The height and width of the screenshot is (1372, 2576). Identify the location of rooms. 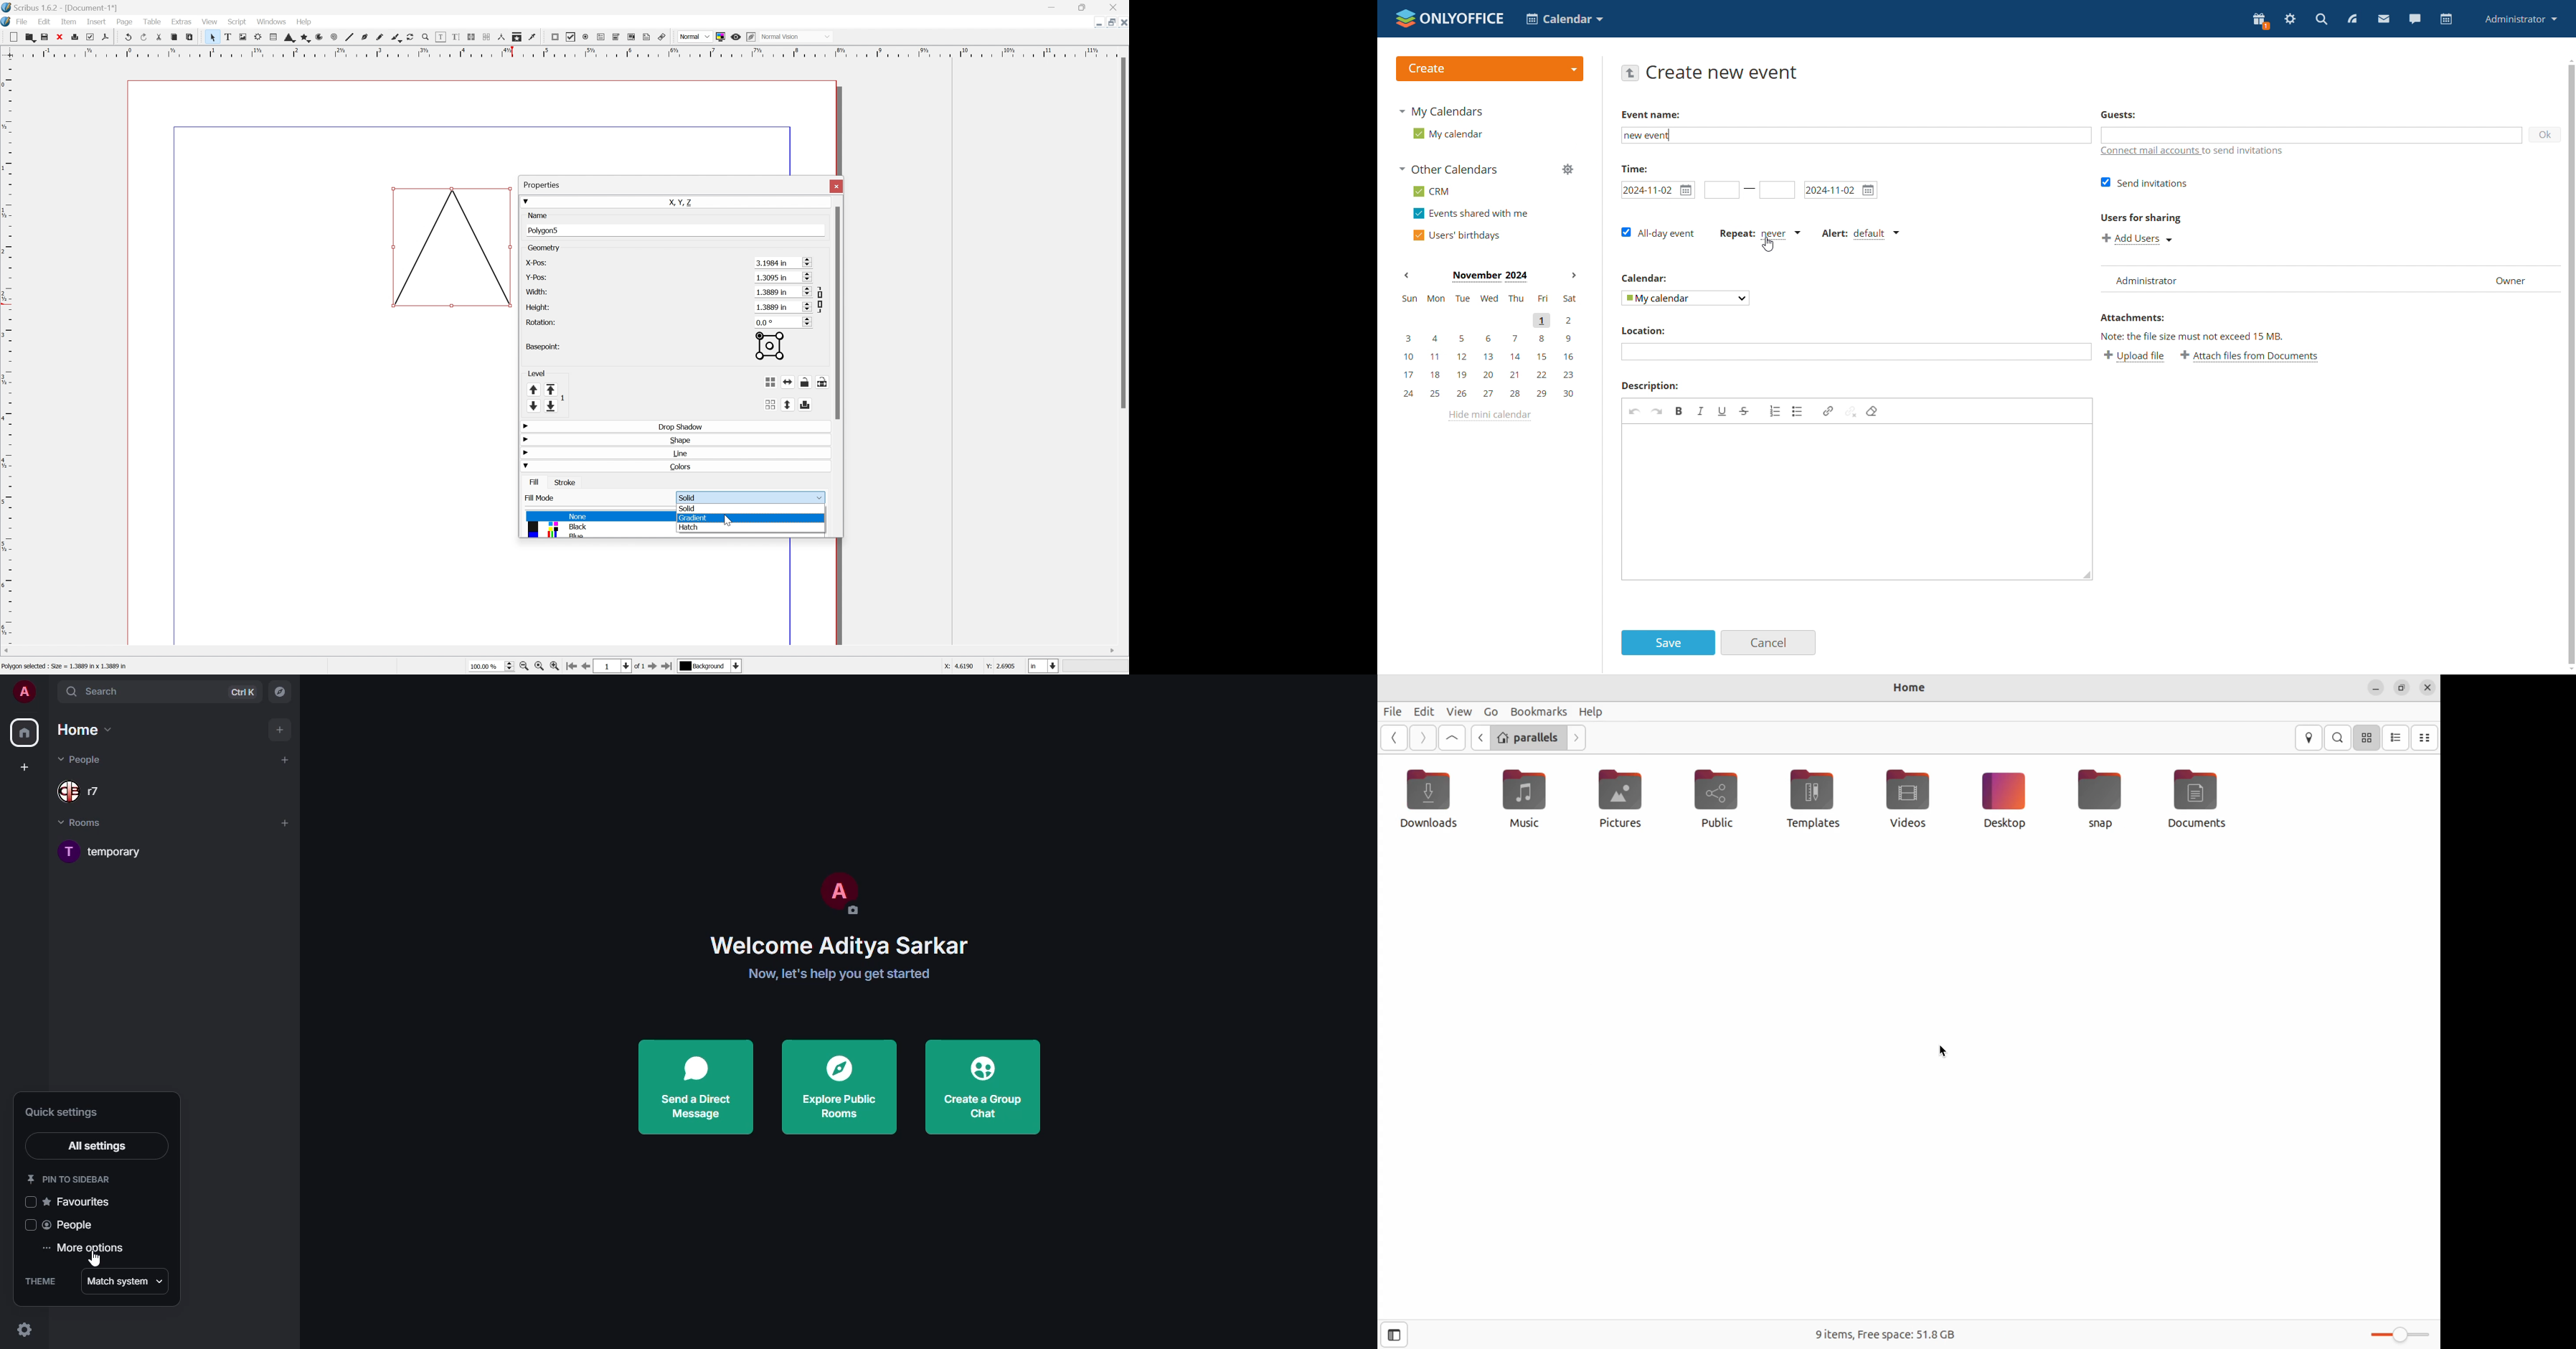
(89, 824).